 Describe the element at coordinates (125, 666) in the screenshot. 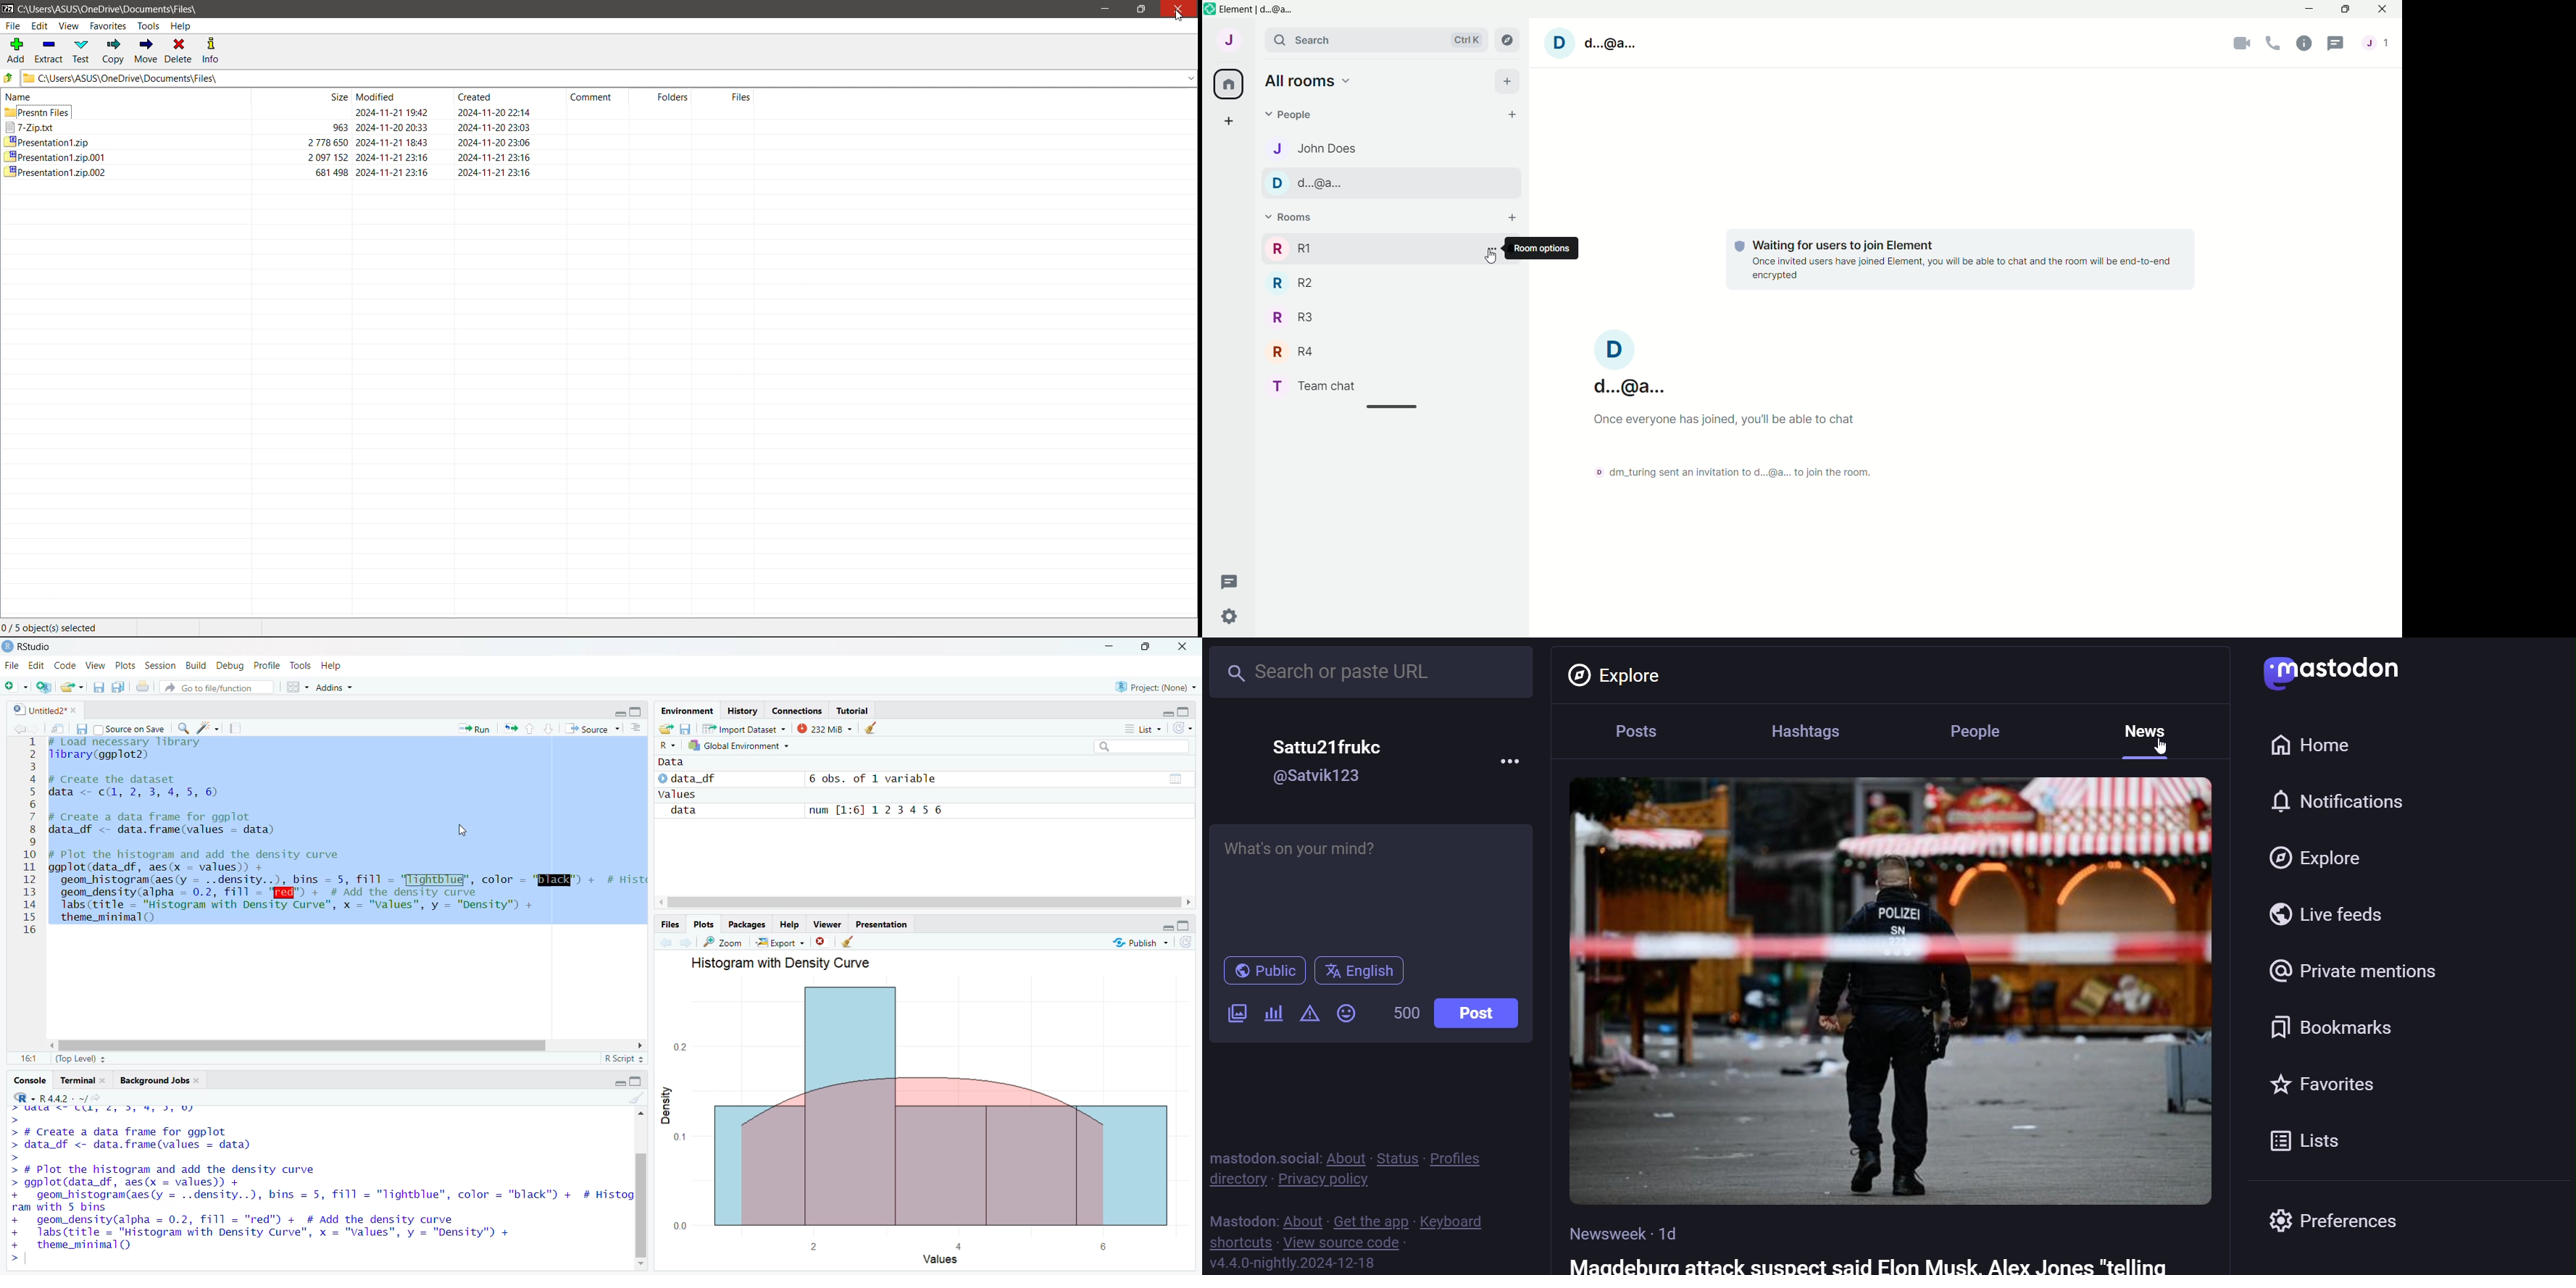

I see `Plots` at that location.